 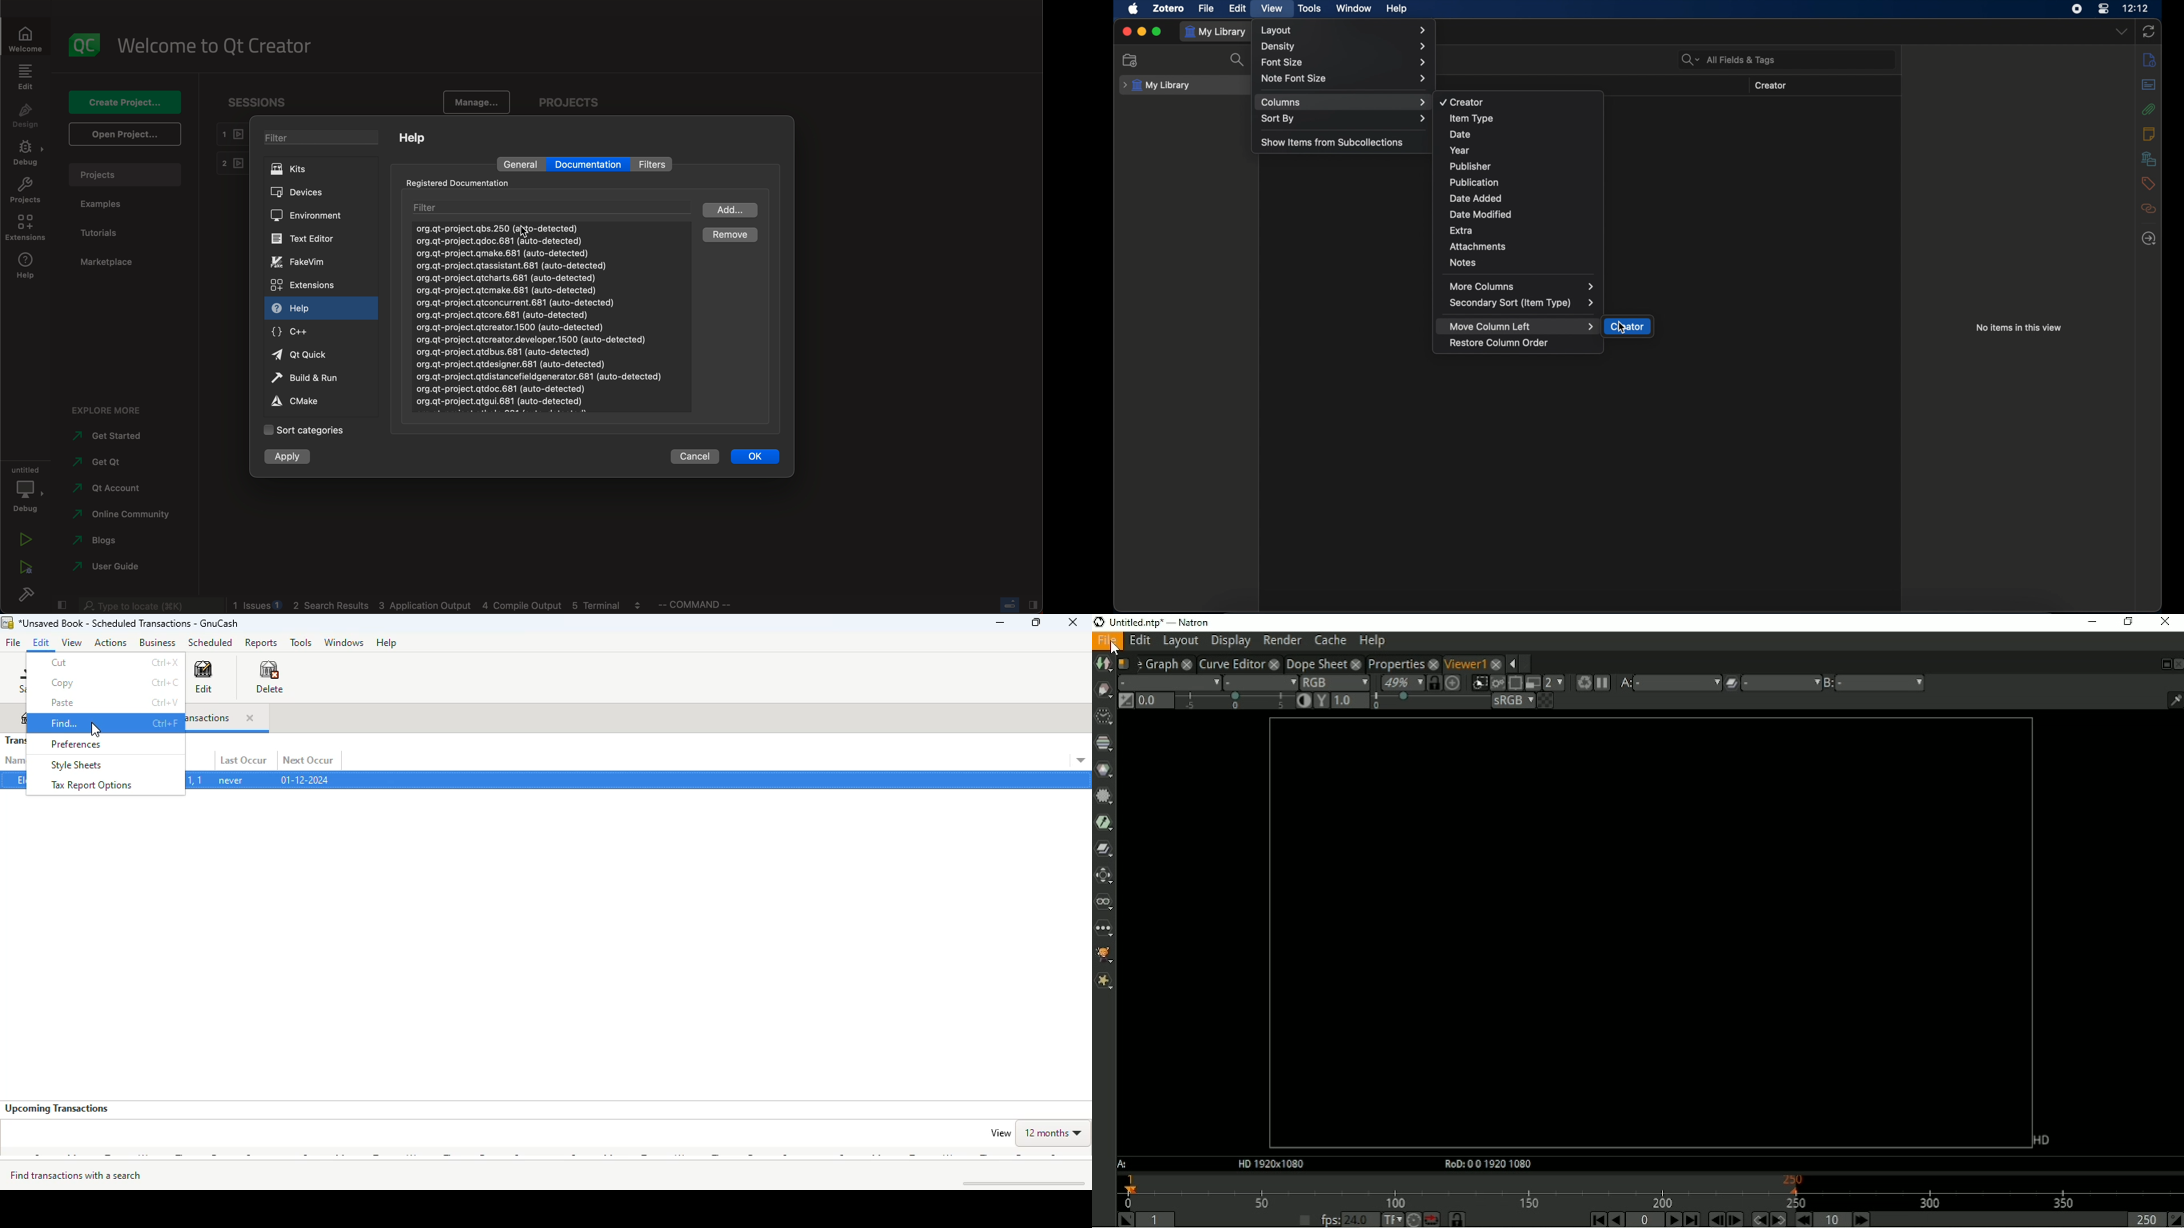 What do you see at coordinates (1500, 343) in the screenshot?
I see `restore column order` at bounding box center [1500, 343].